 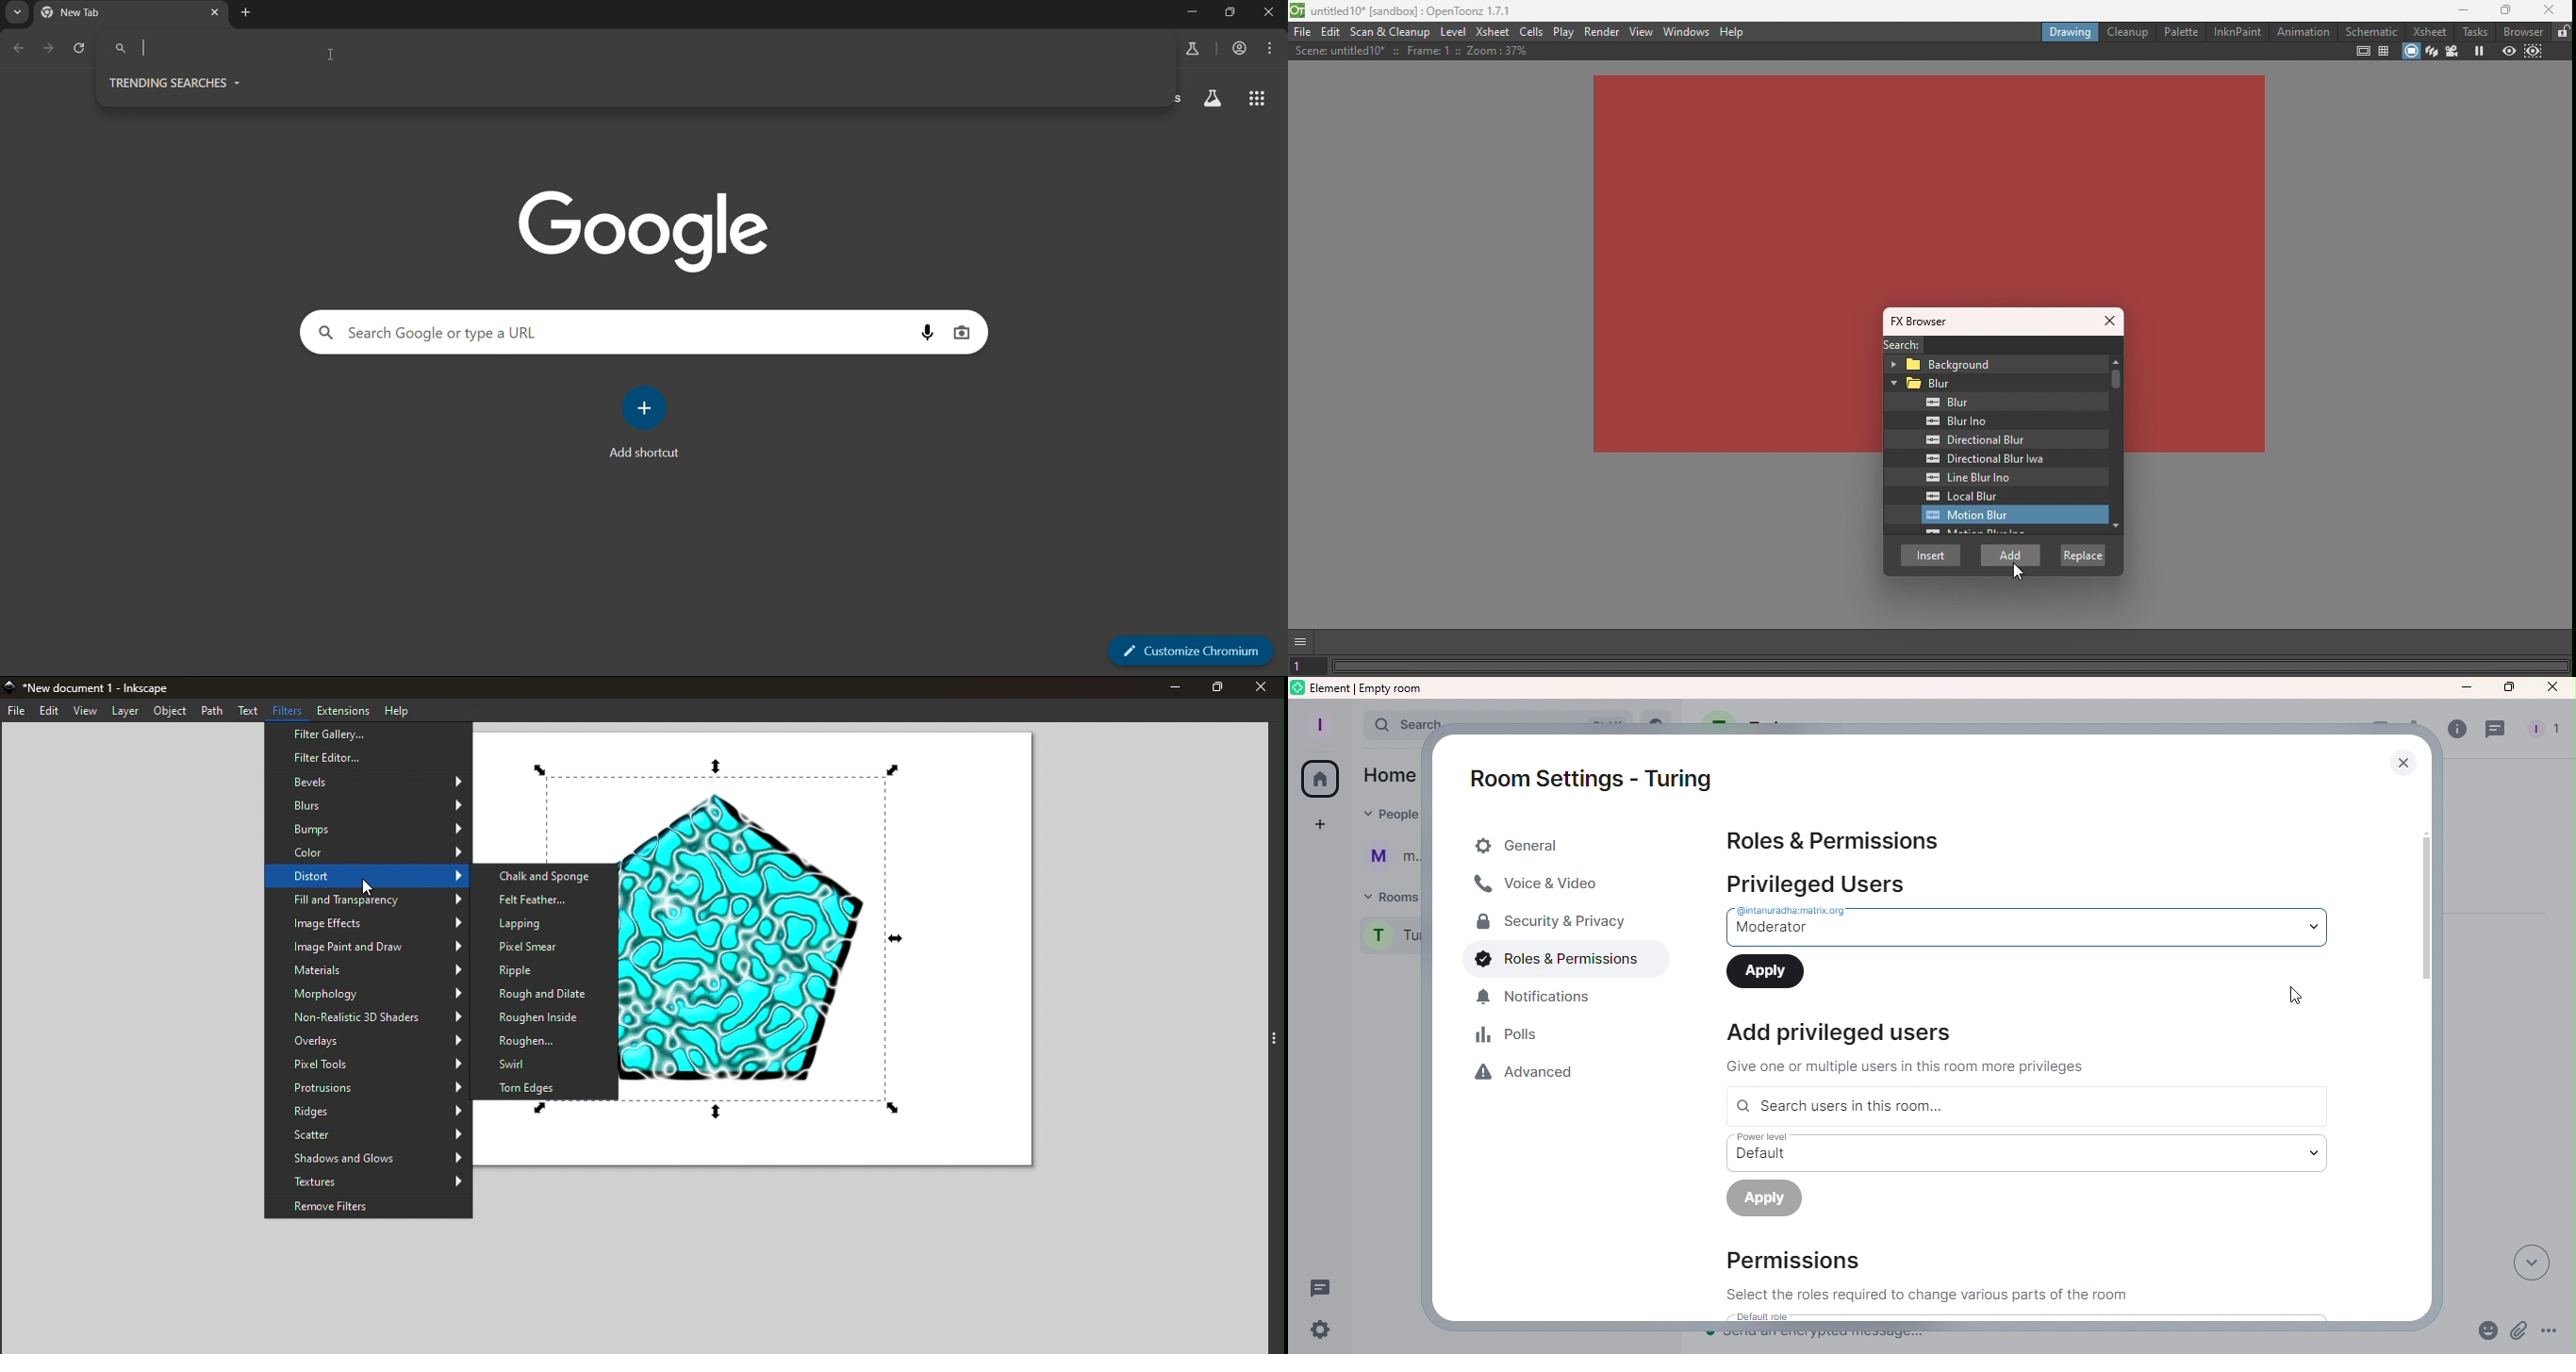 What do you see at coordinates (1553, 922) in the screenshot?
I see `Security & Privacy` at bounding box center [1553, 922].